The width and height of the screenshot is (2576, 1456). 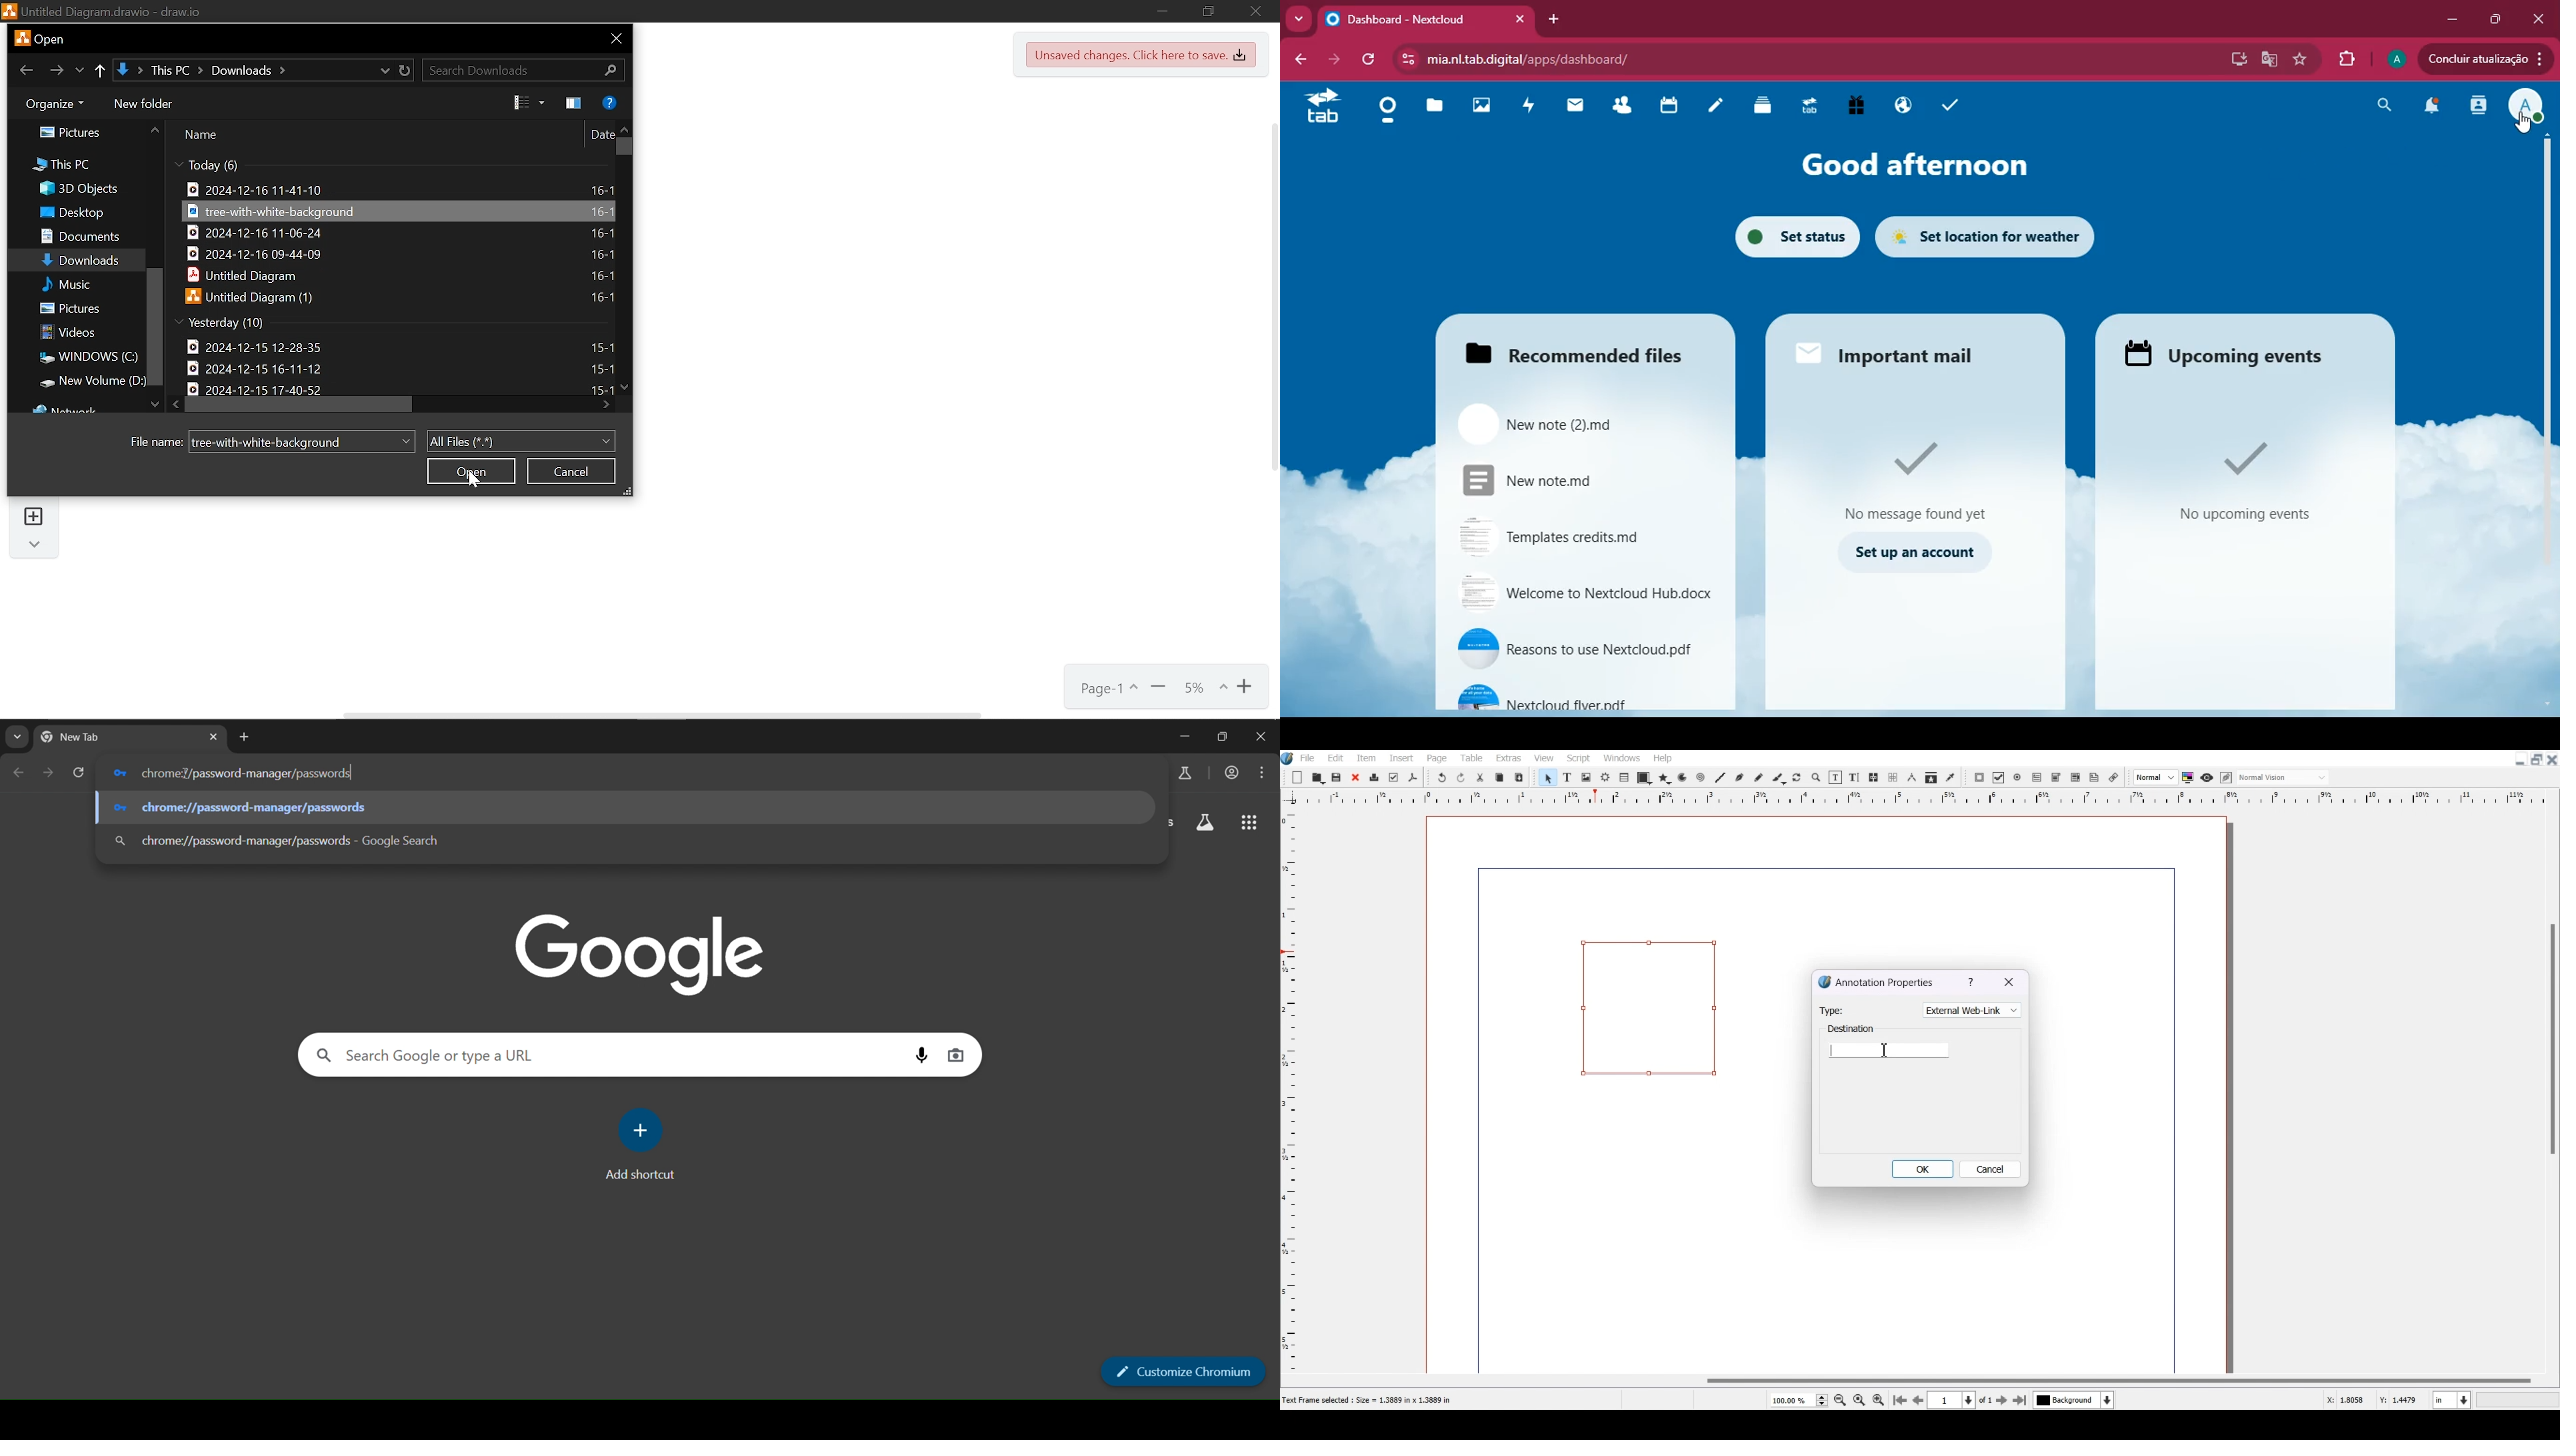 What do you see at coordinates (2344, 57) in the screenshot?
I see `extensions` at bounding box center [2344, 57].